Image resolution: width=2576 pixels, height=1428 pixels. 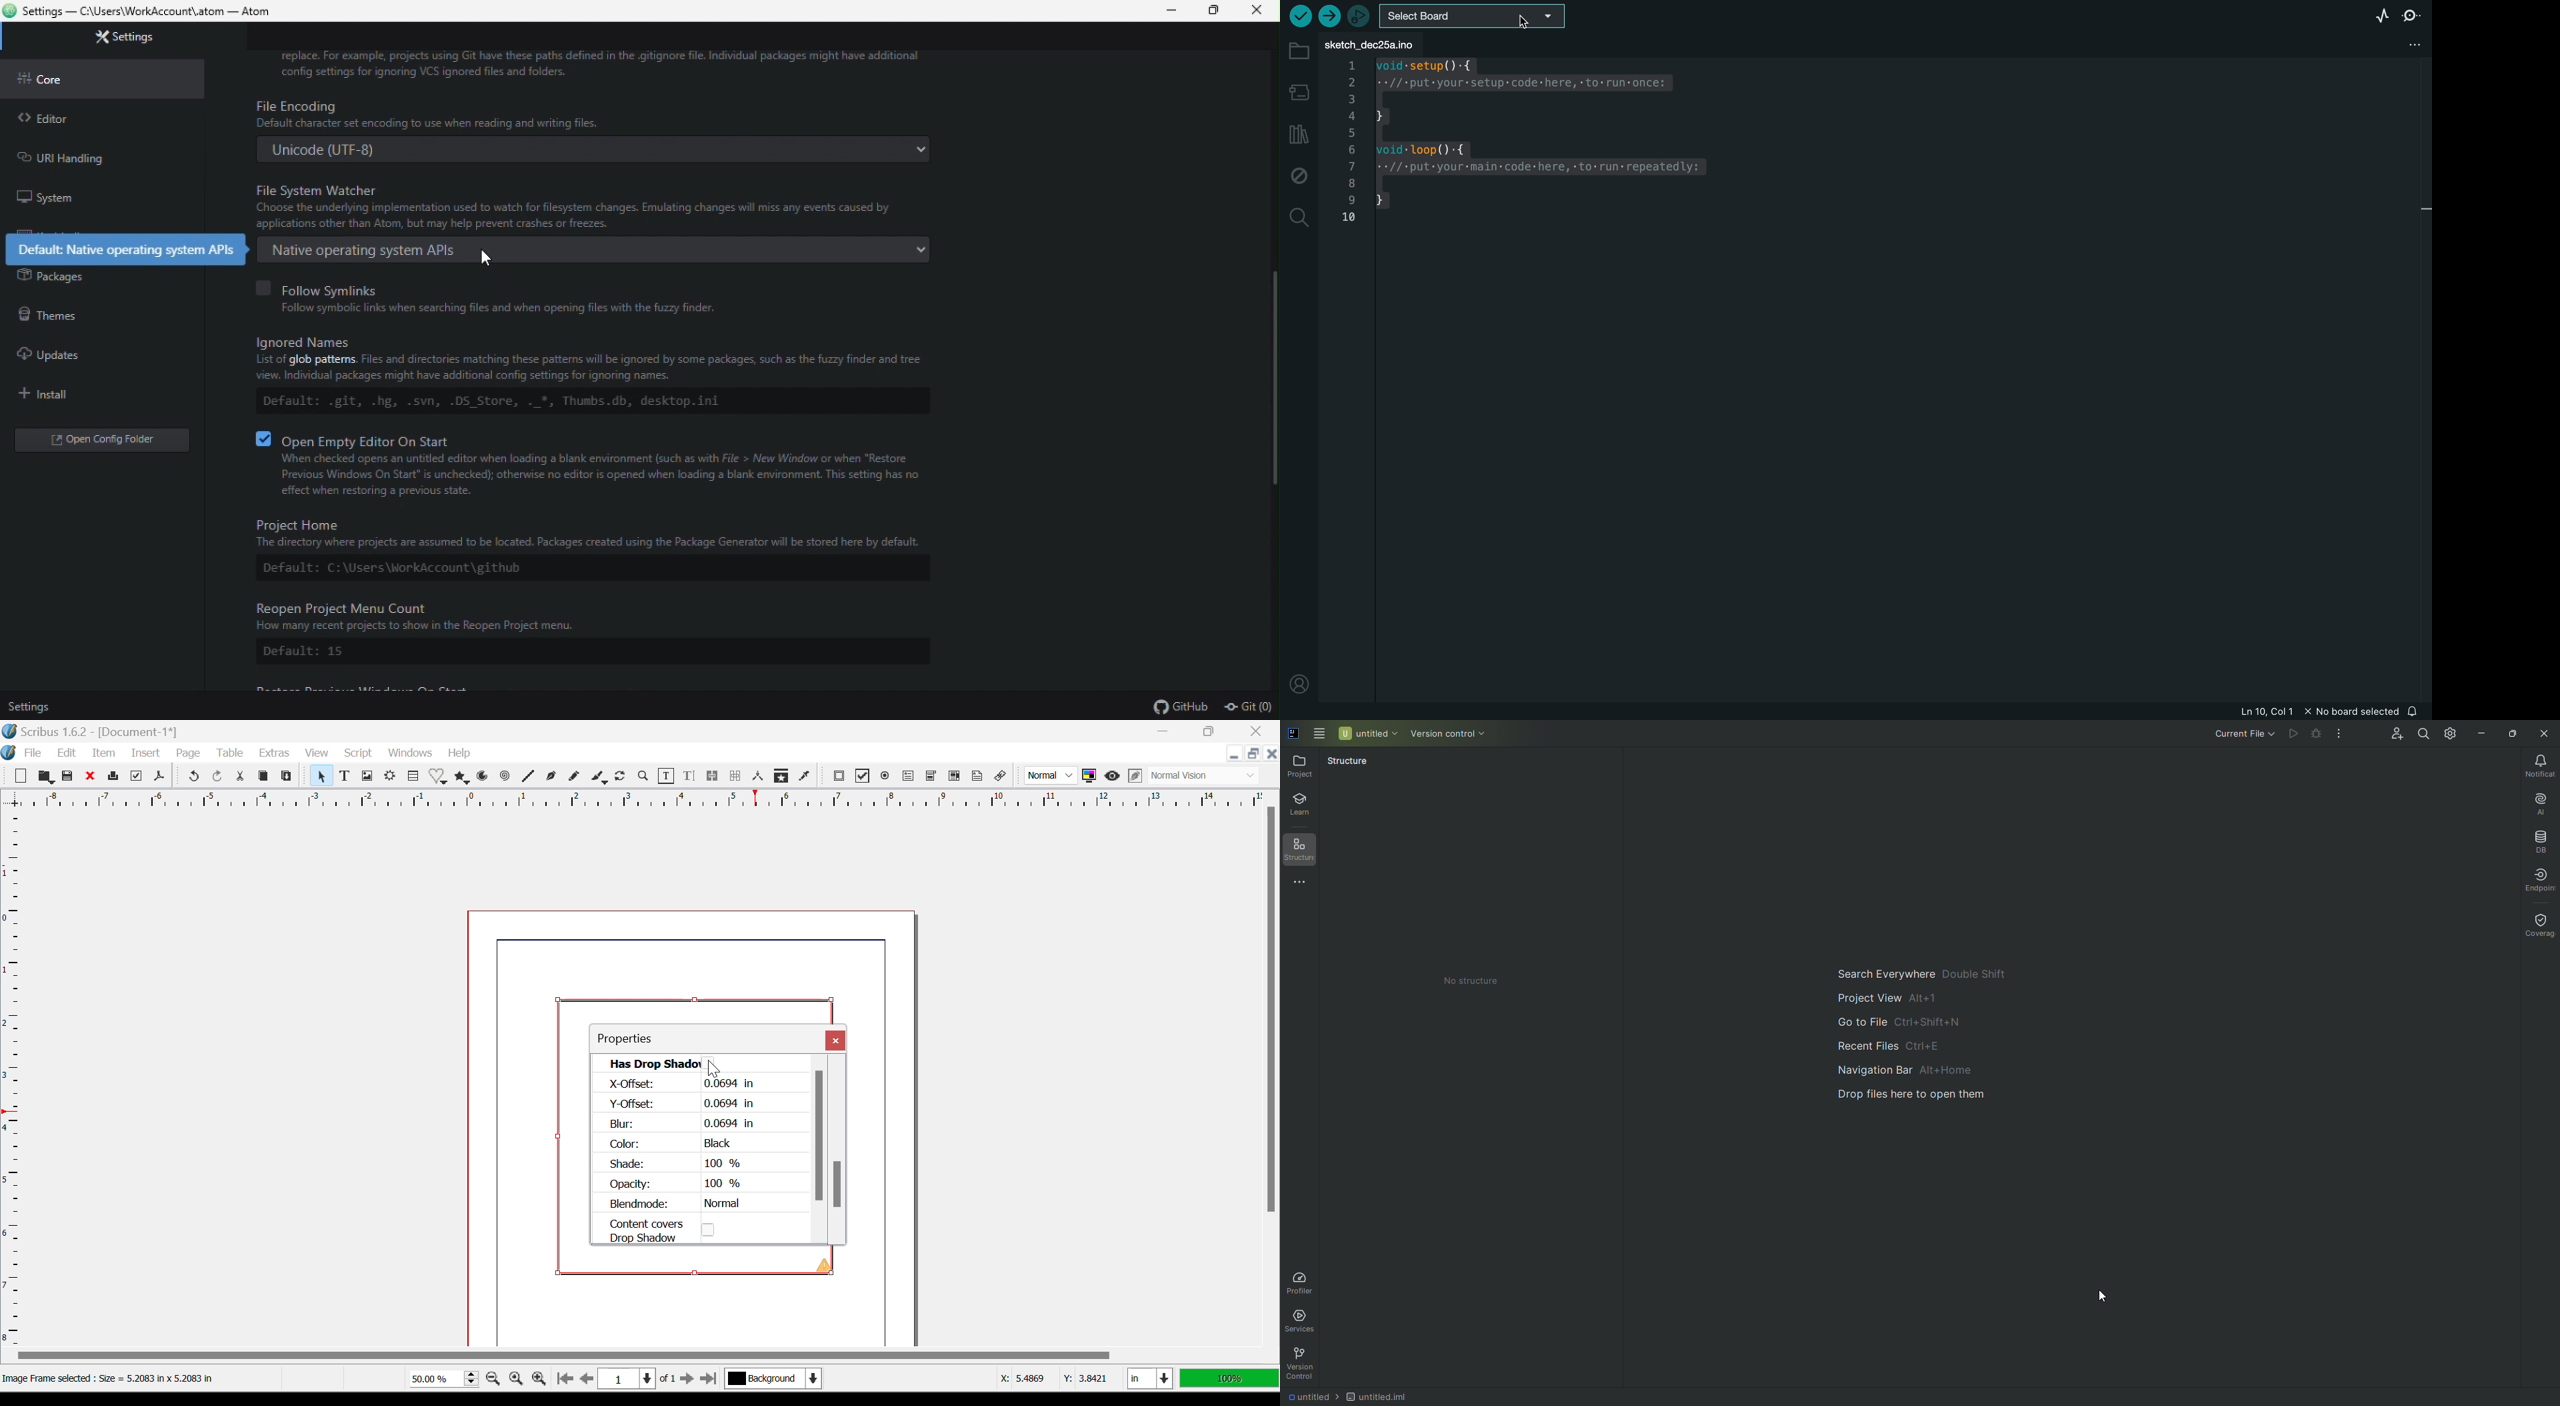 What do you see at coordinates (589, 548) in the screenshot?
I see `project home` at bounding box center [589, 548].